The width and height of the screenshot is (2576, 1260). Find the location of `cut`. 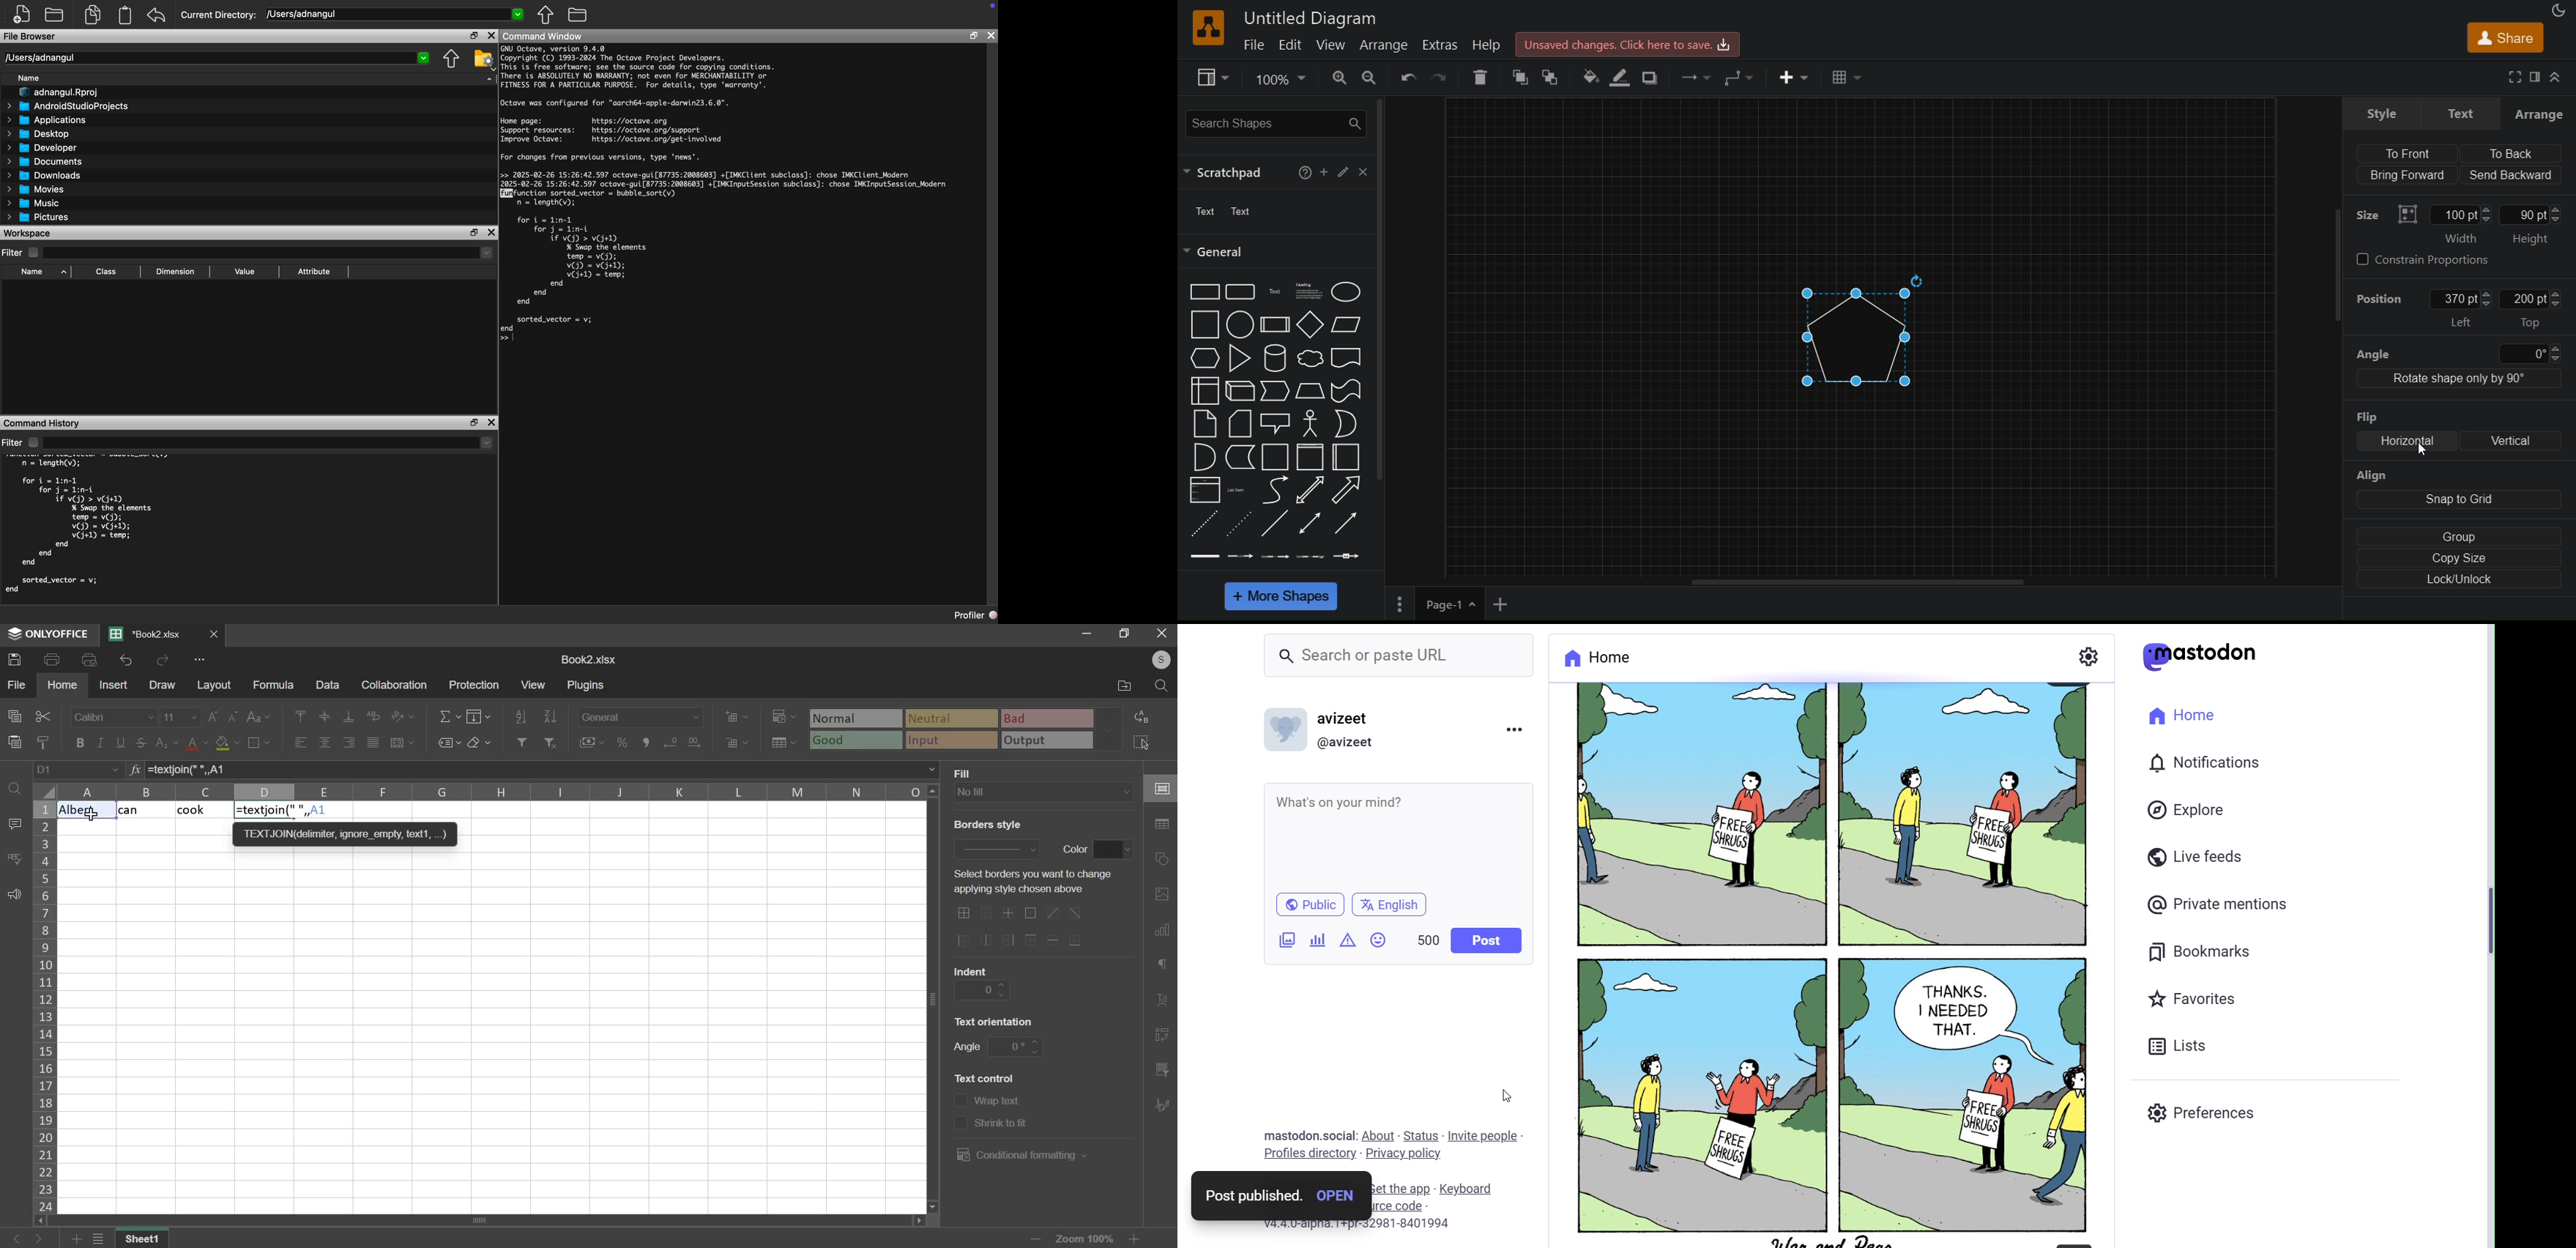

cut is located at coordinates (42, 716).